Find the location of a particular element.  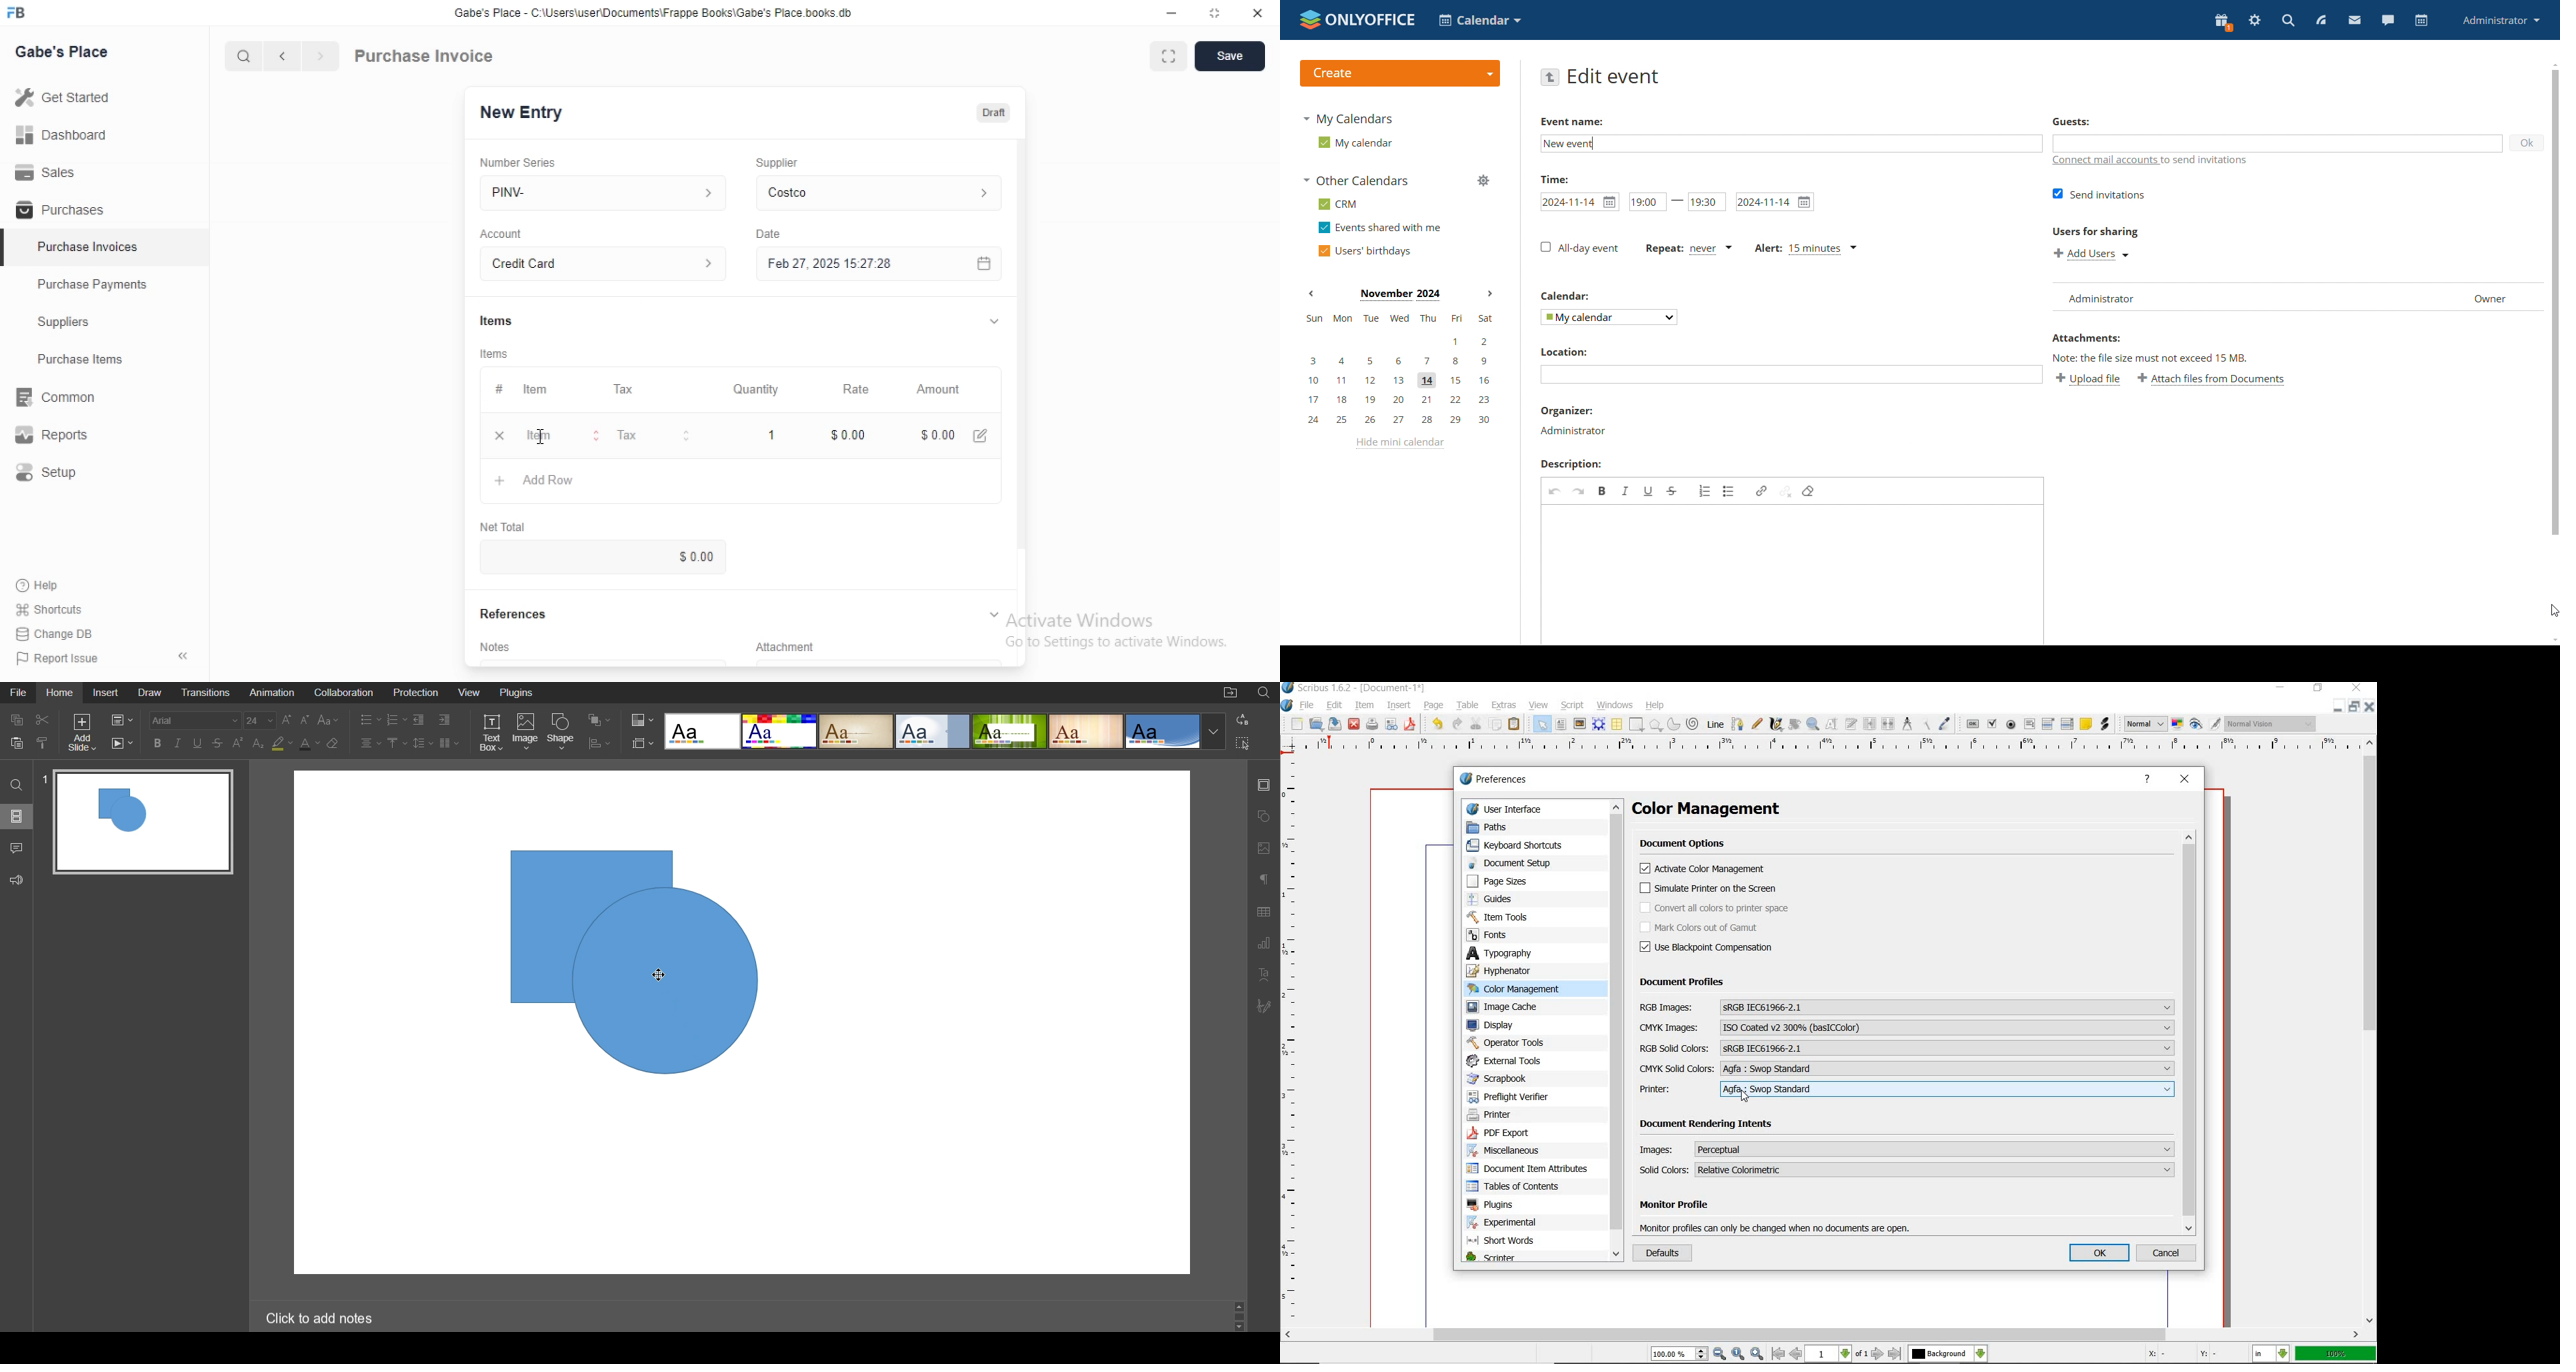

preview mode is located at coordinates (2205, 725).